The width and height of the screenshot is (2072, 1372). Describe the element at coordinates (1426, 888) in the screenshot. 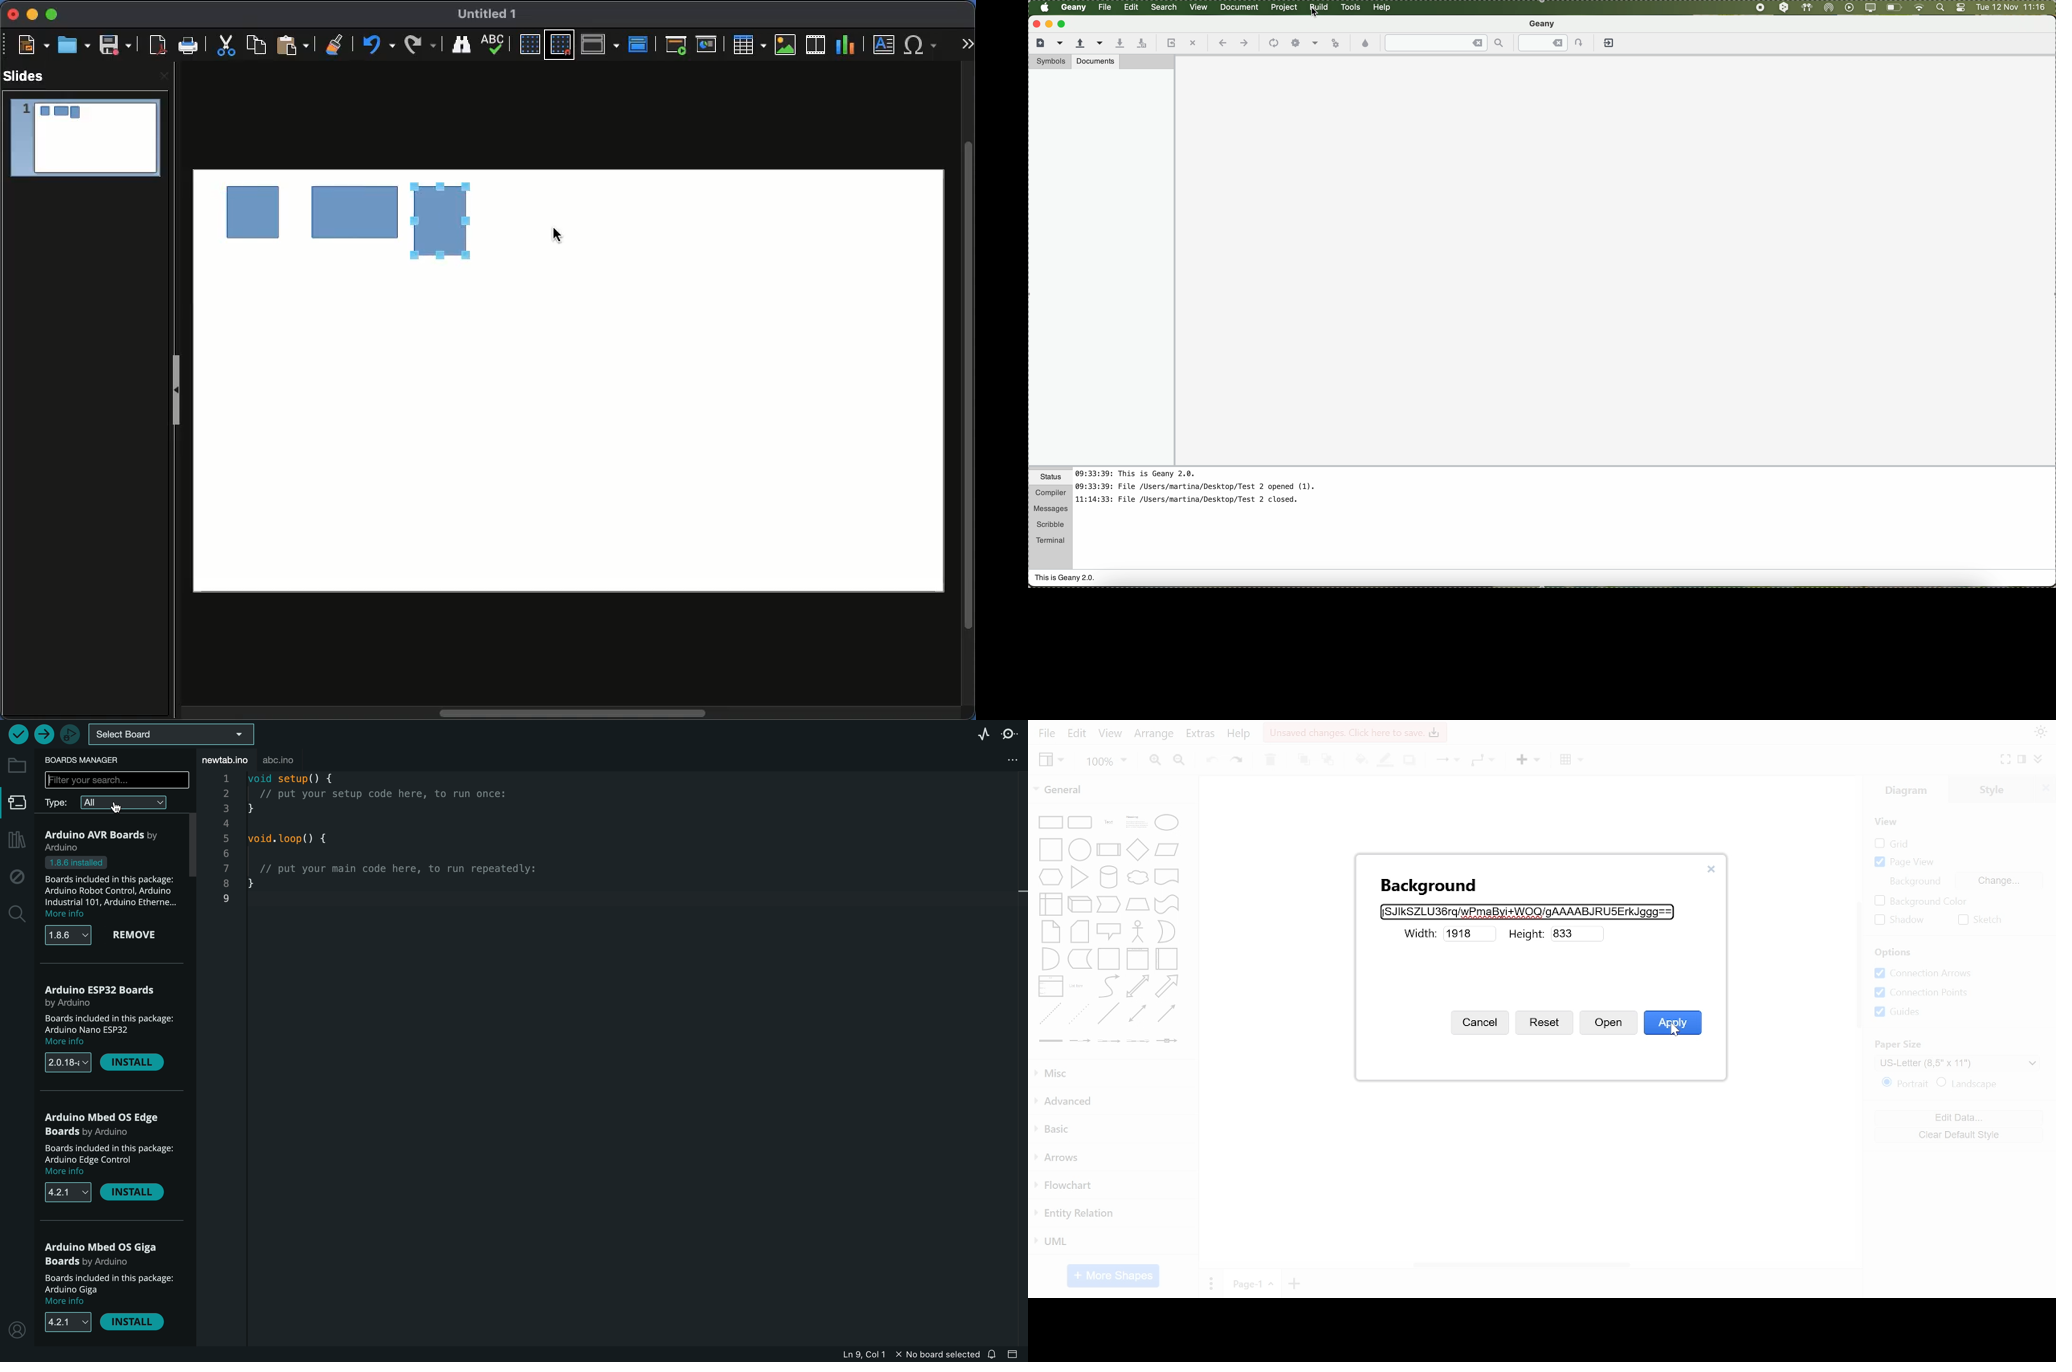

I see `Background` at that location.